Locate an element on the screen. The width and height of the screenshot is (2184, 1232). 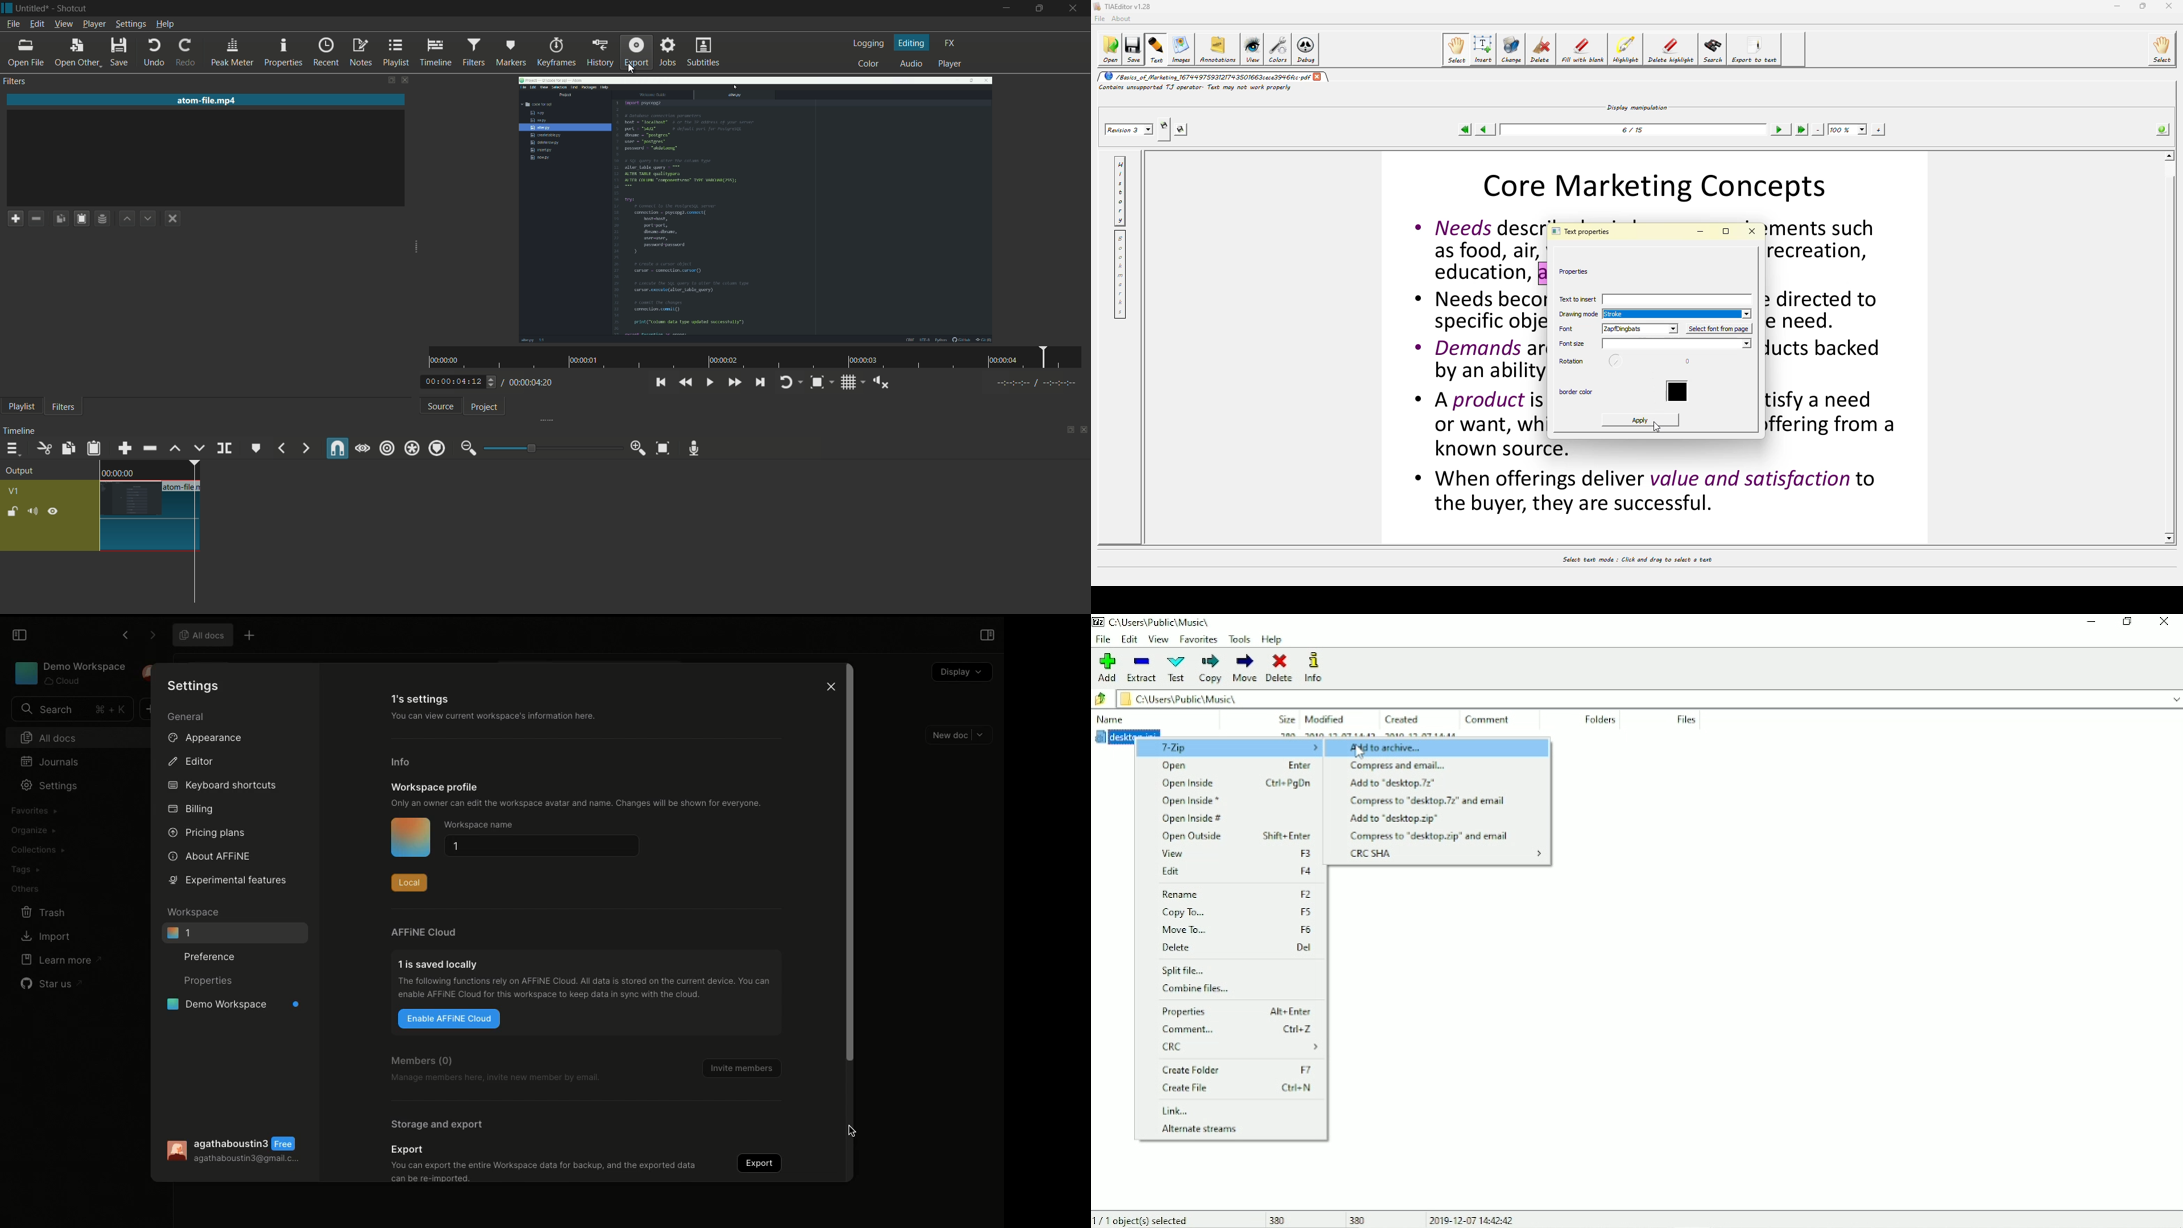
skip to the previous point is located at coordinates (660, 383).